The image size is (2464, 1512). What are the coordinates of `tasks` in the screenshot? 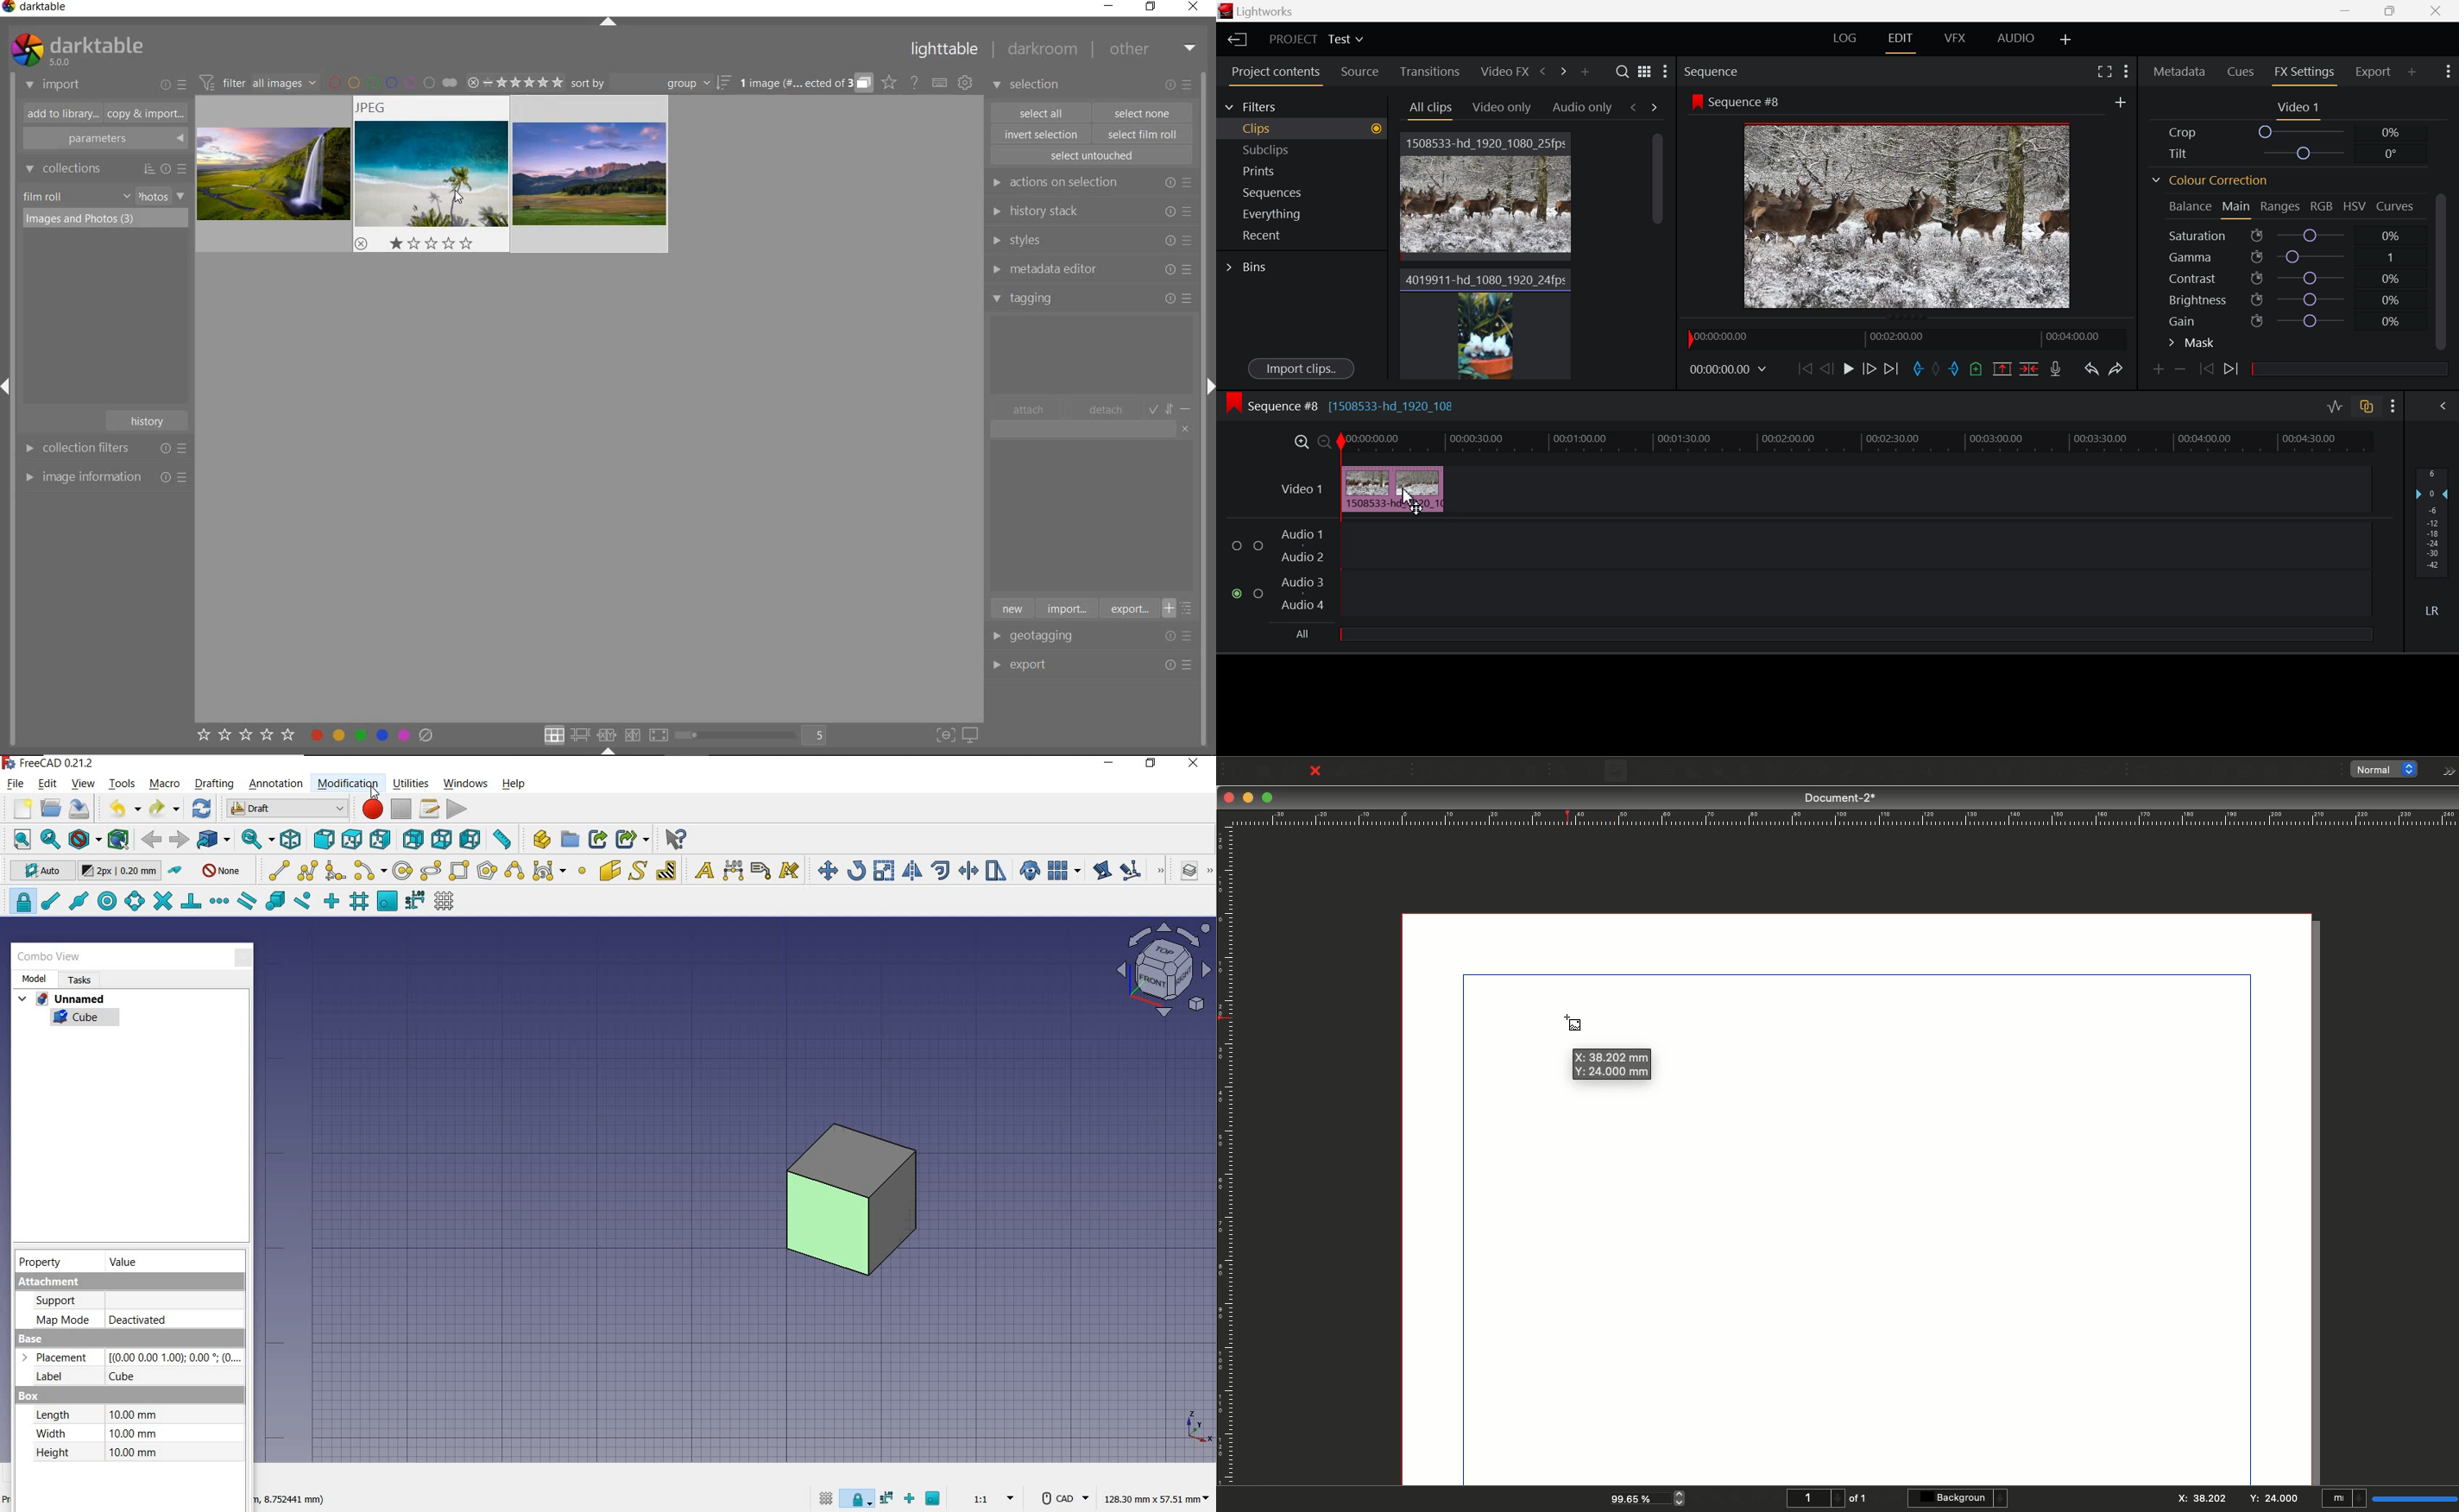 It's located at (78, 980).